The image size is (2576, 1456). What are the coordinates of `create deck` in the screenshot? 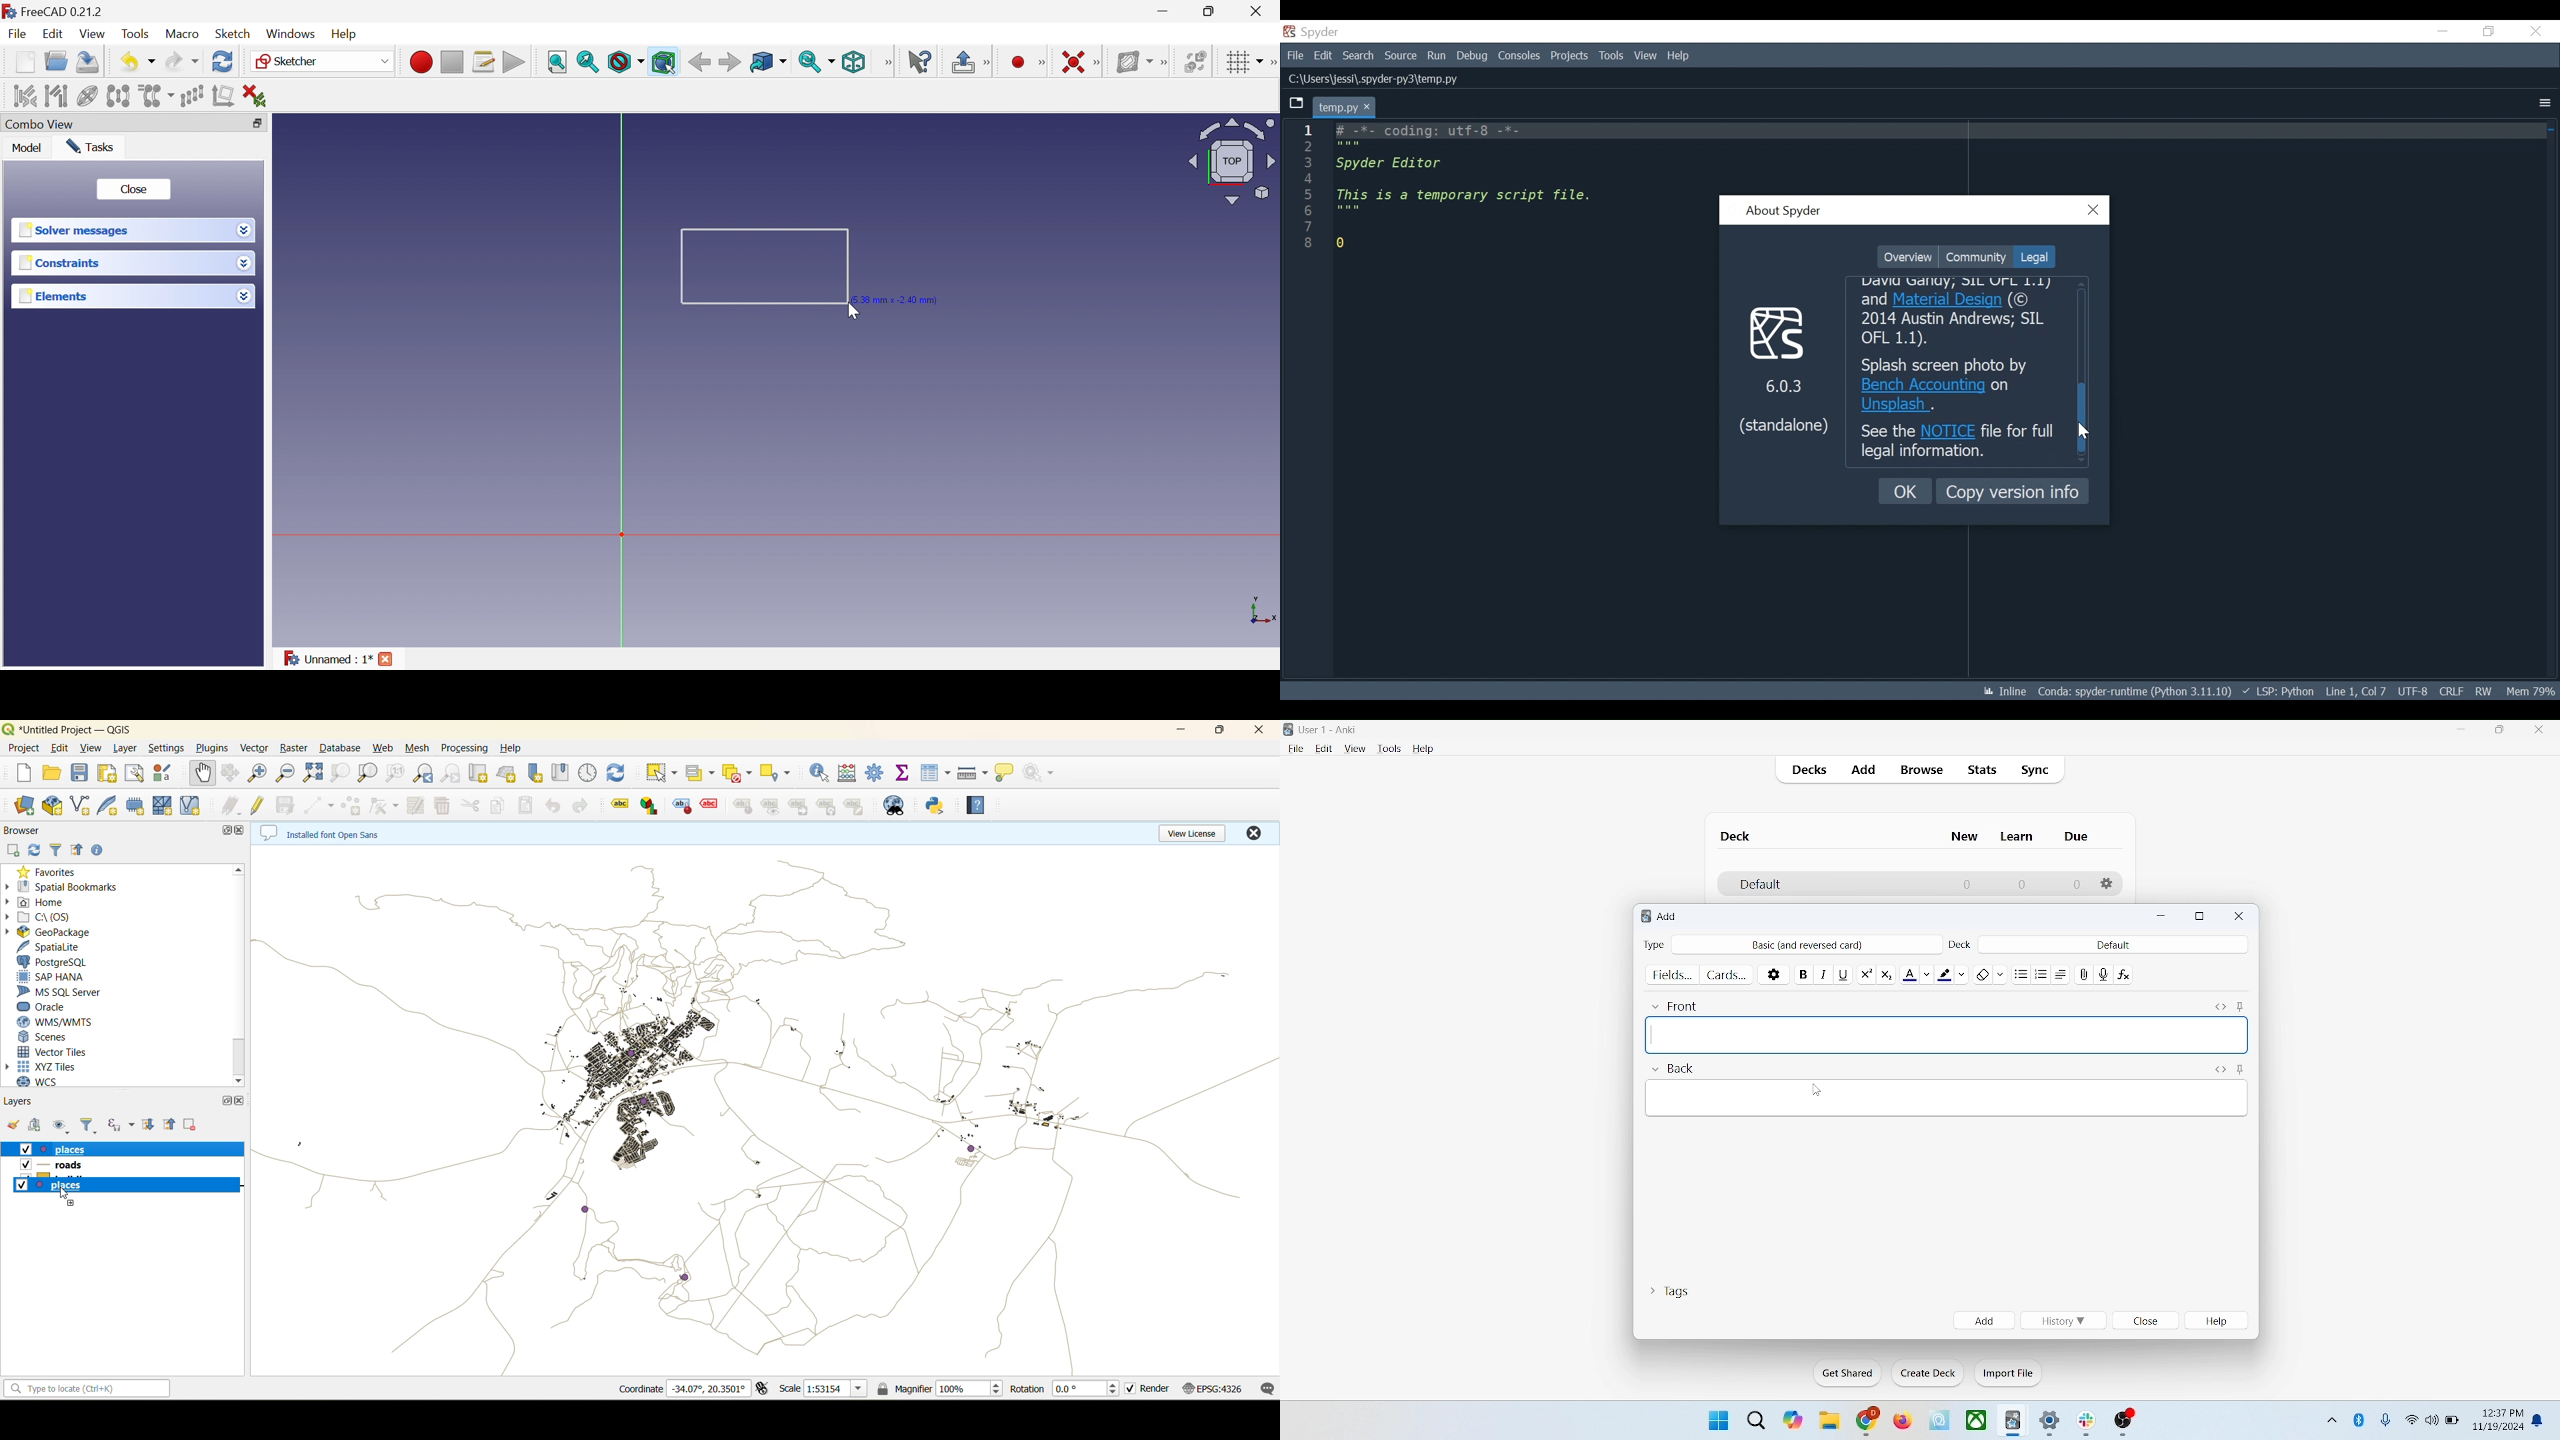 It's located at (1929, 1373).